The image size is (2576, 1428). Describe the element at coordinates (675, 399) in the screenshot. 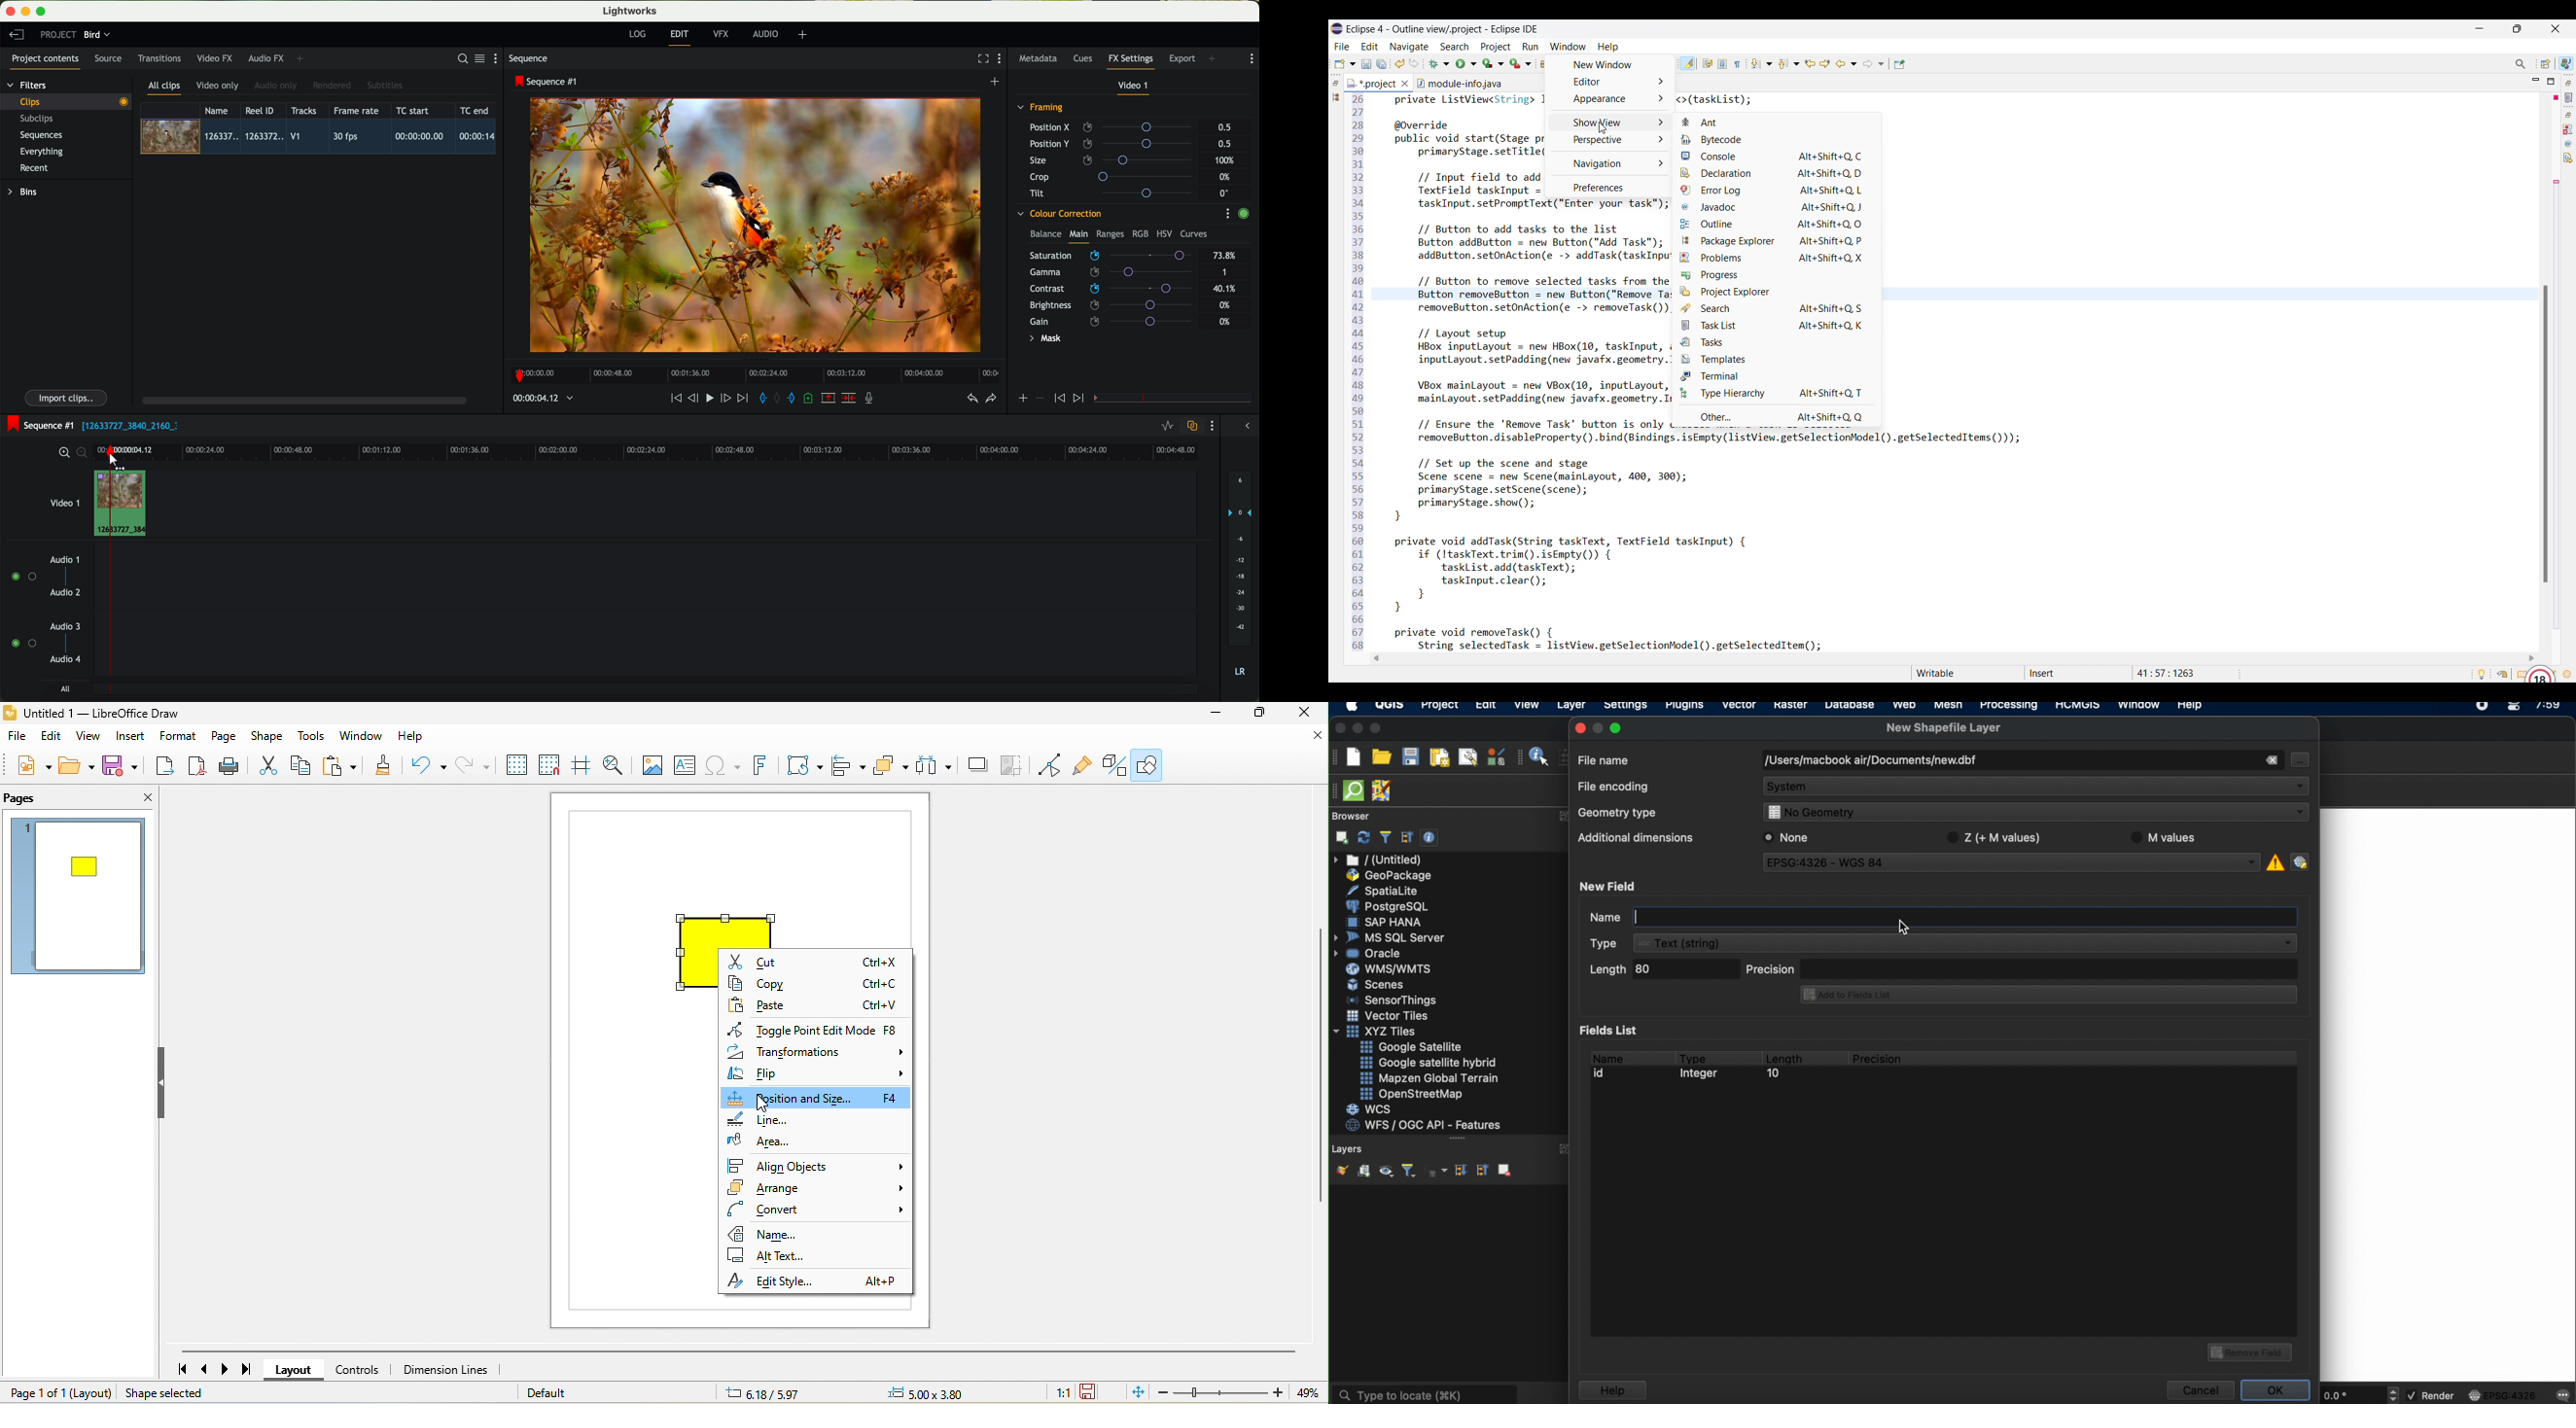

I see `rewind` at that location.